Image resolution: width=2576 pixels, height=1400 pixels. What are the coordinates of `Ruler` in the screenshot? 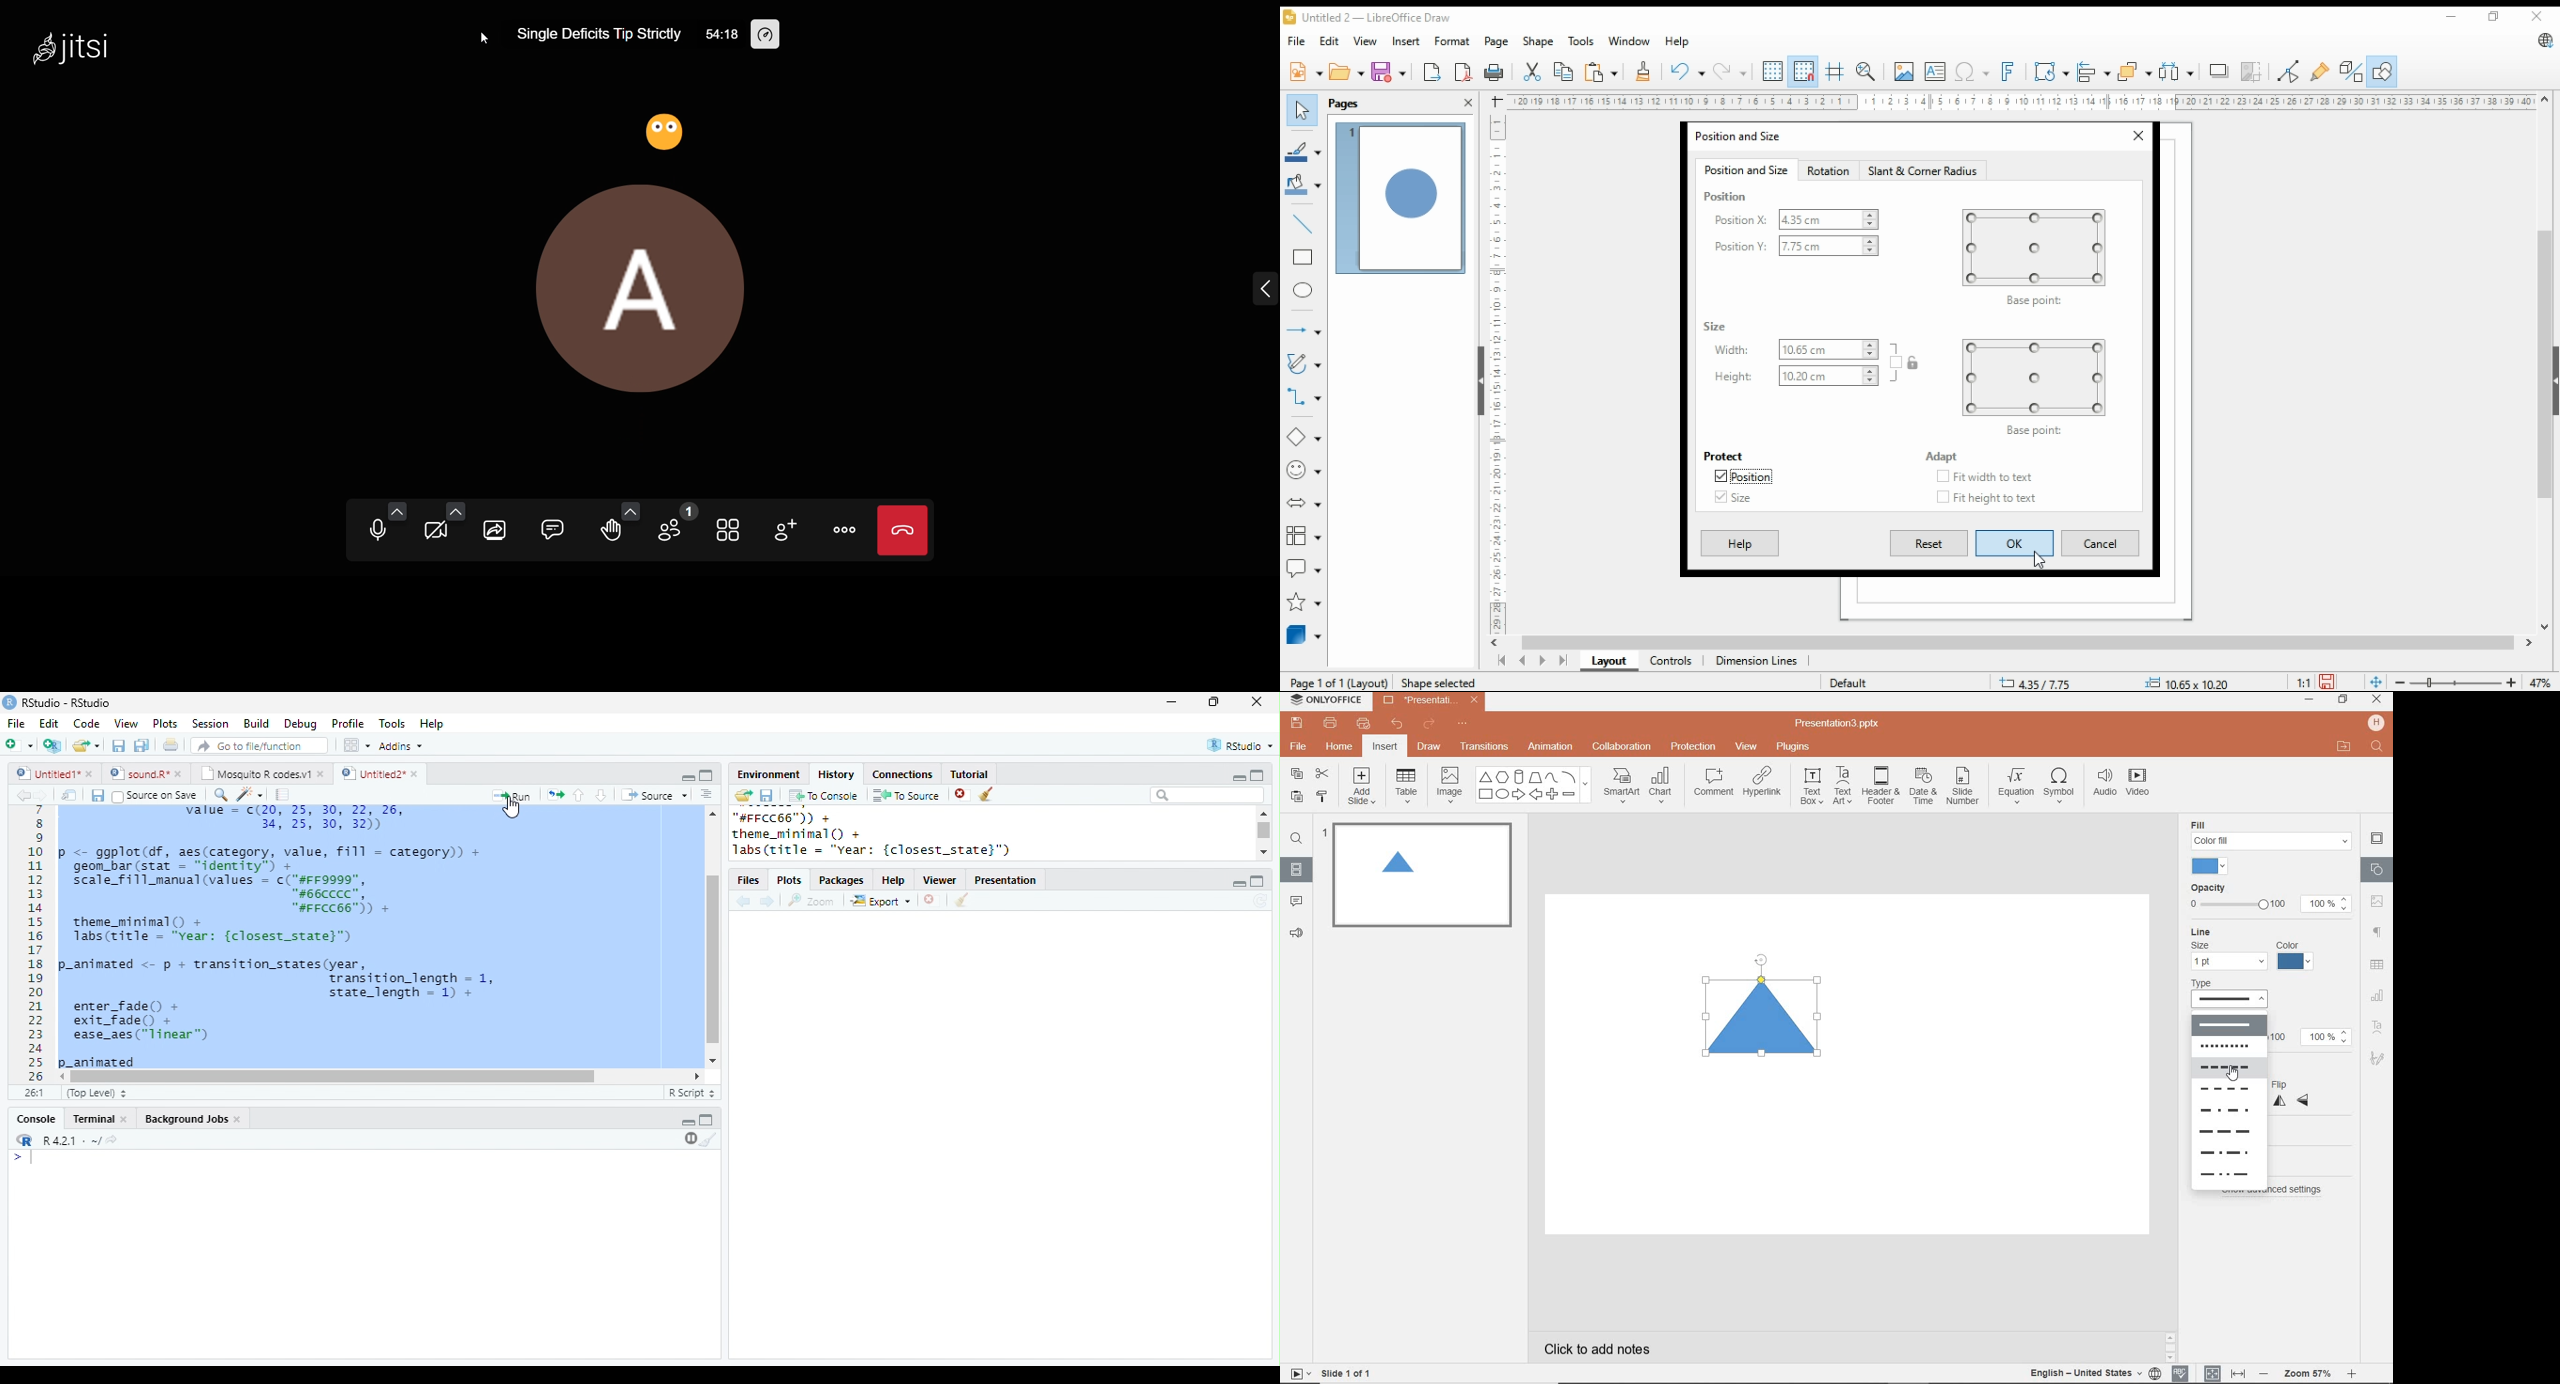 It's located at (2021, 101).